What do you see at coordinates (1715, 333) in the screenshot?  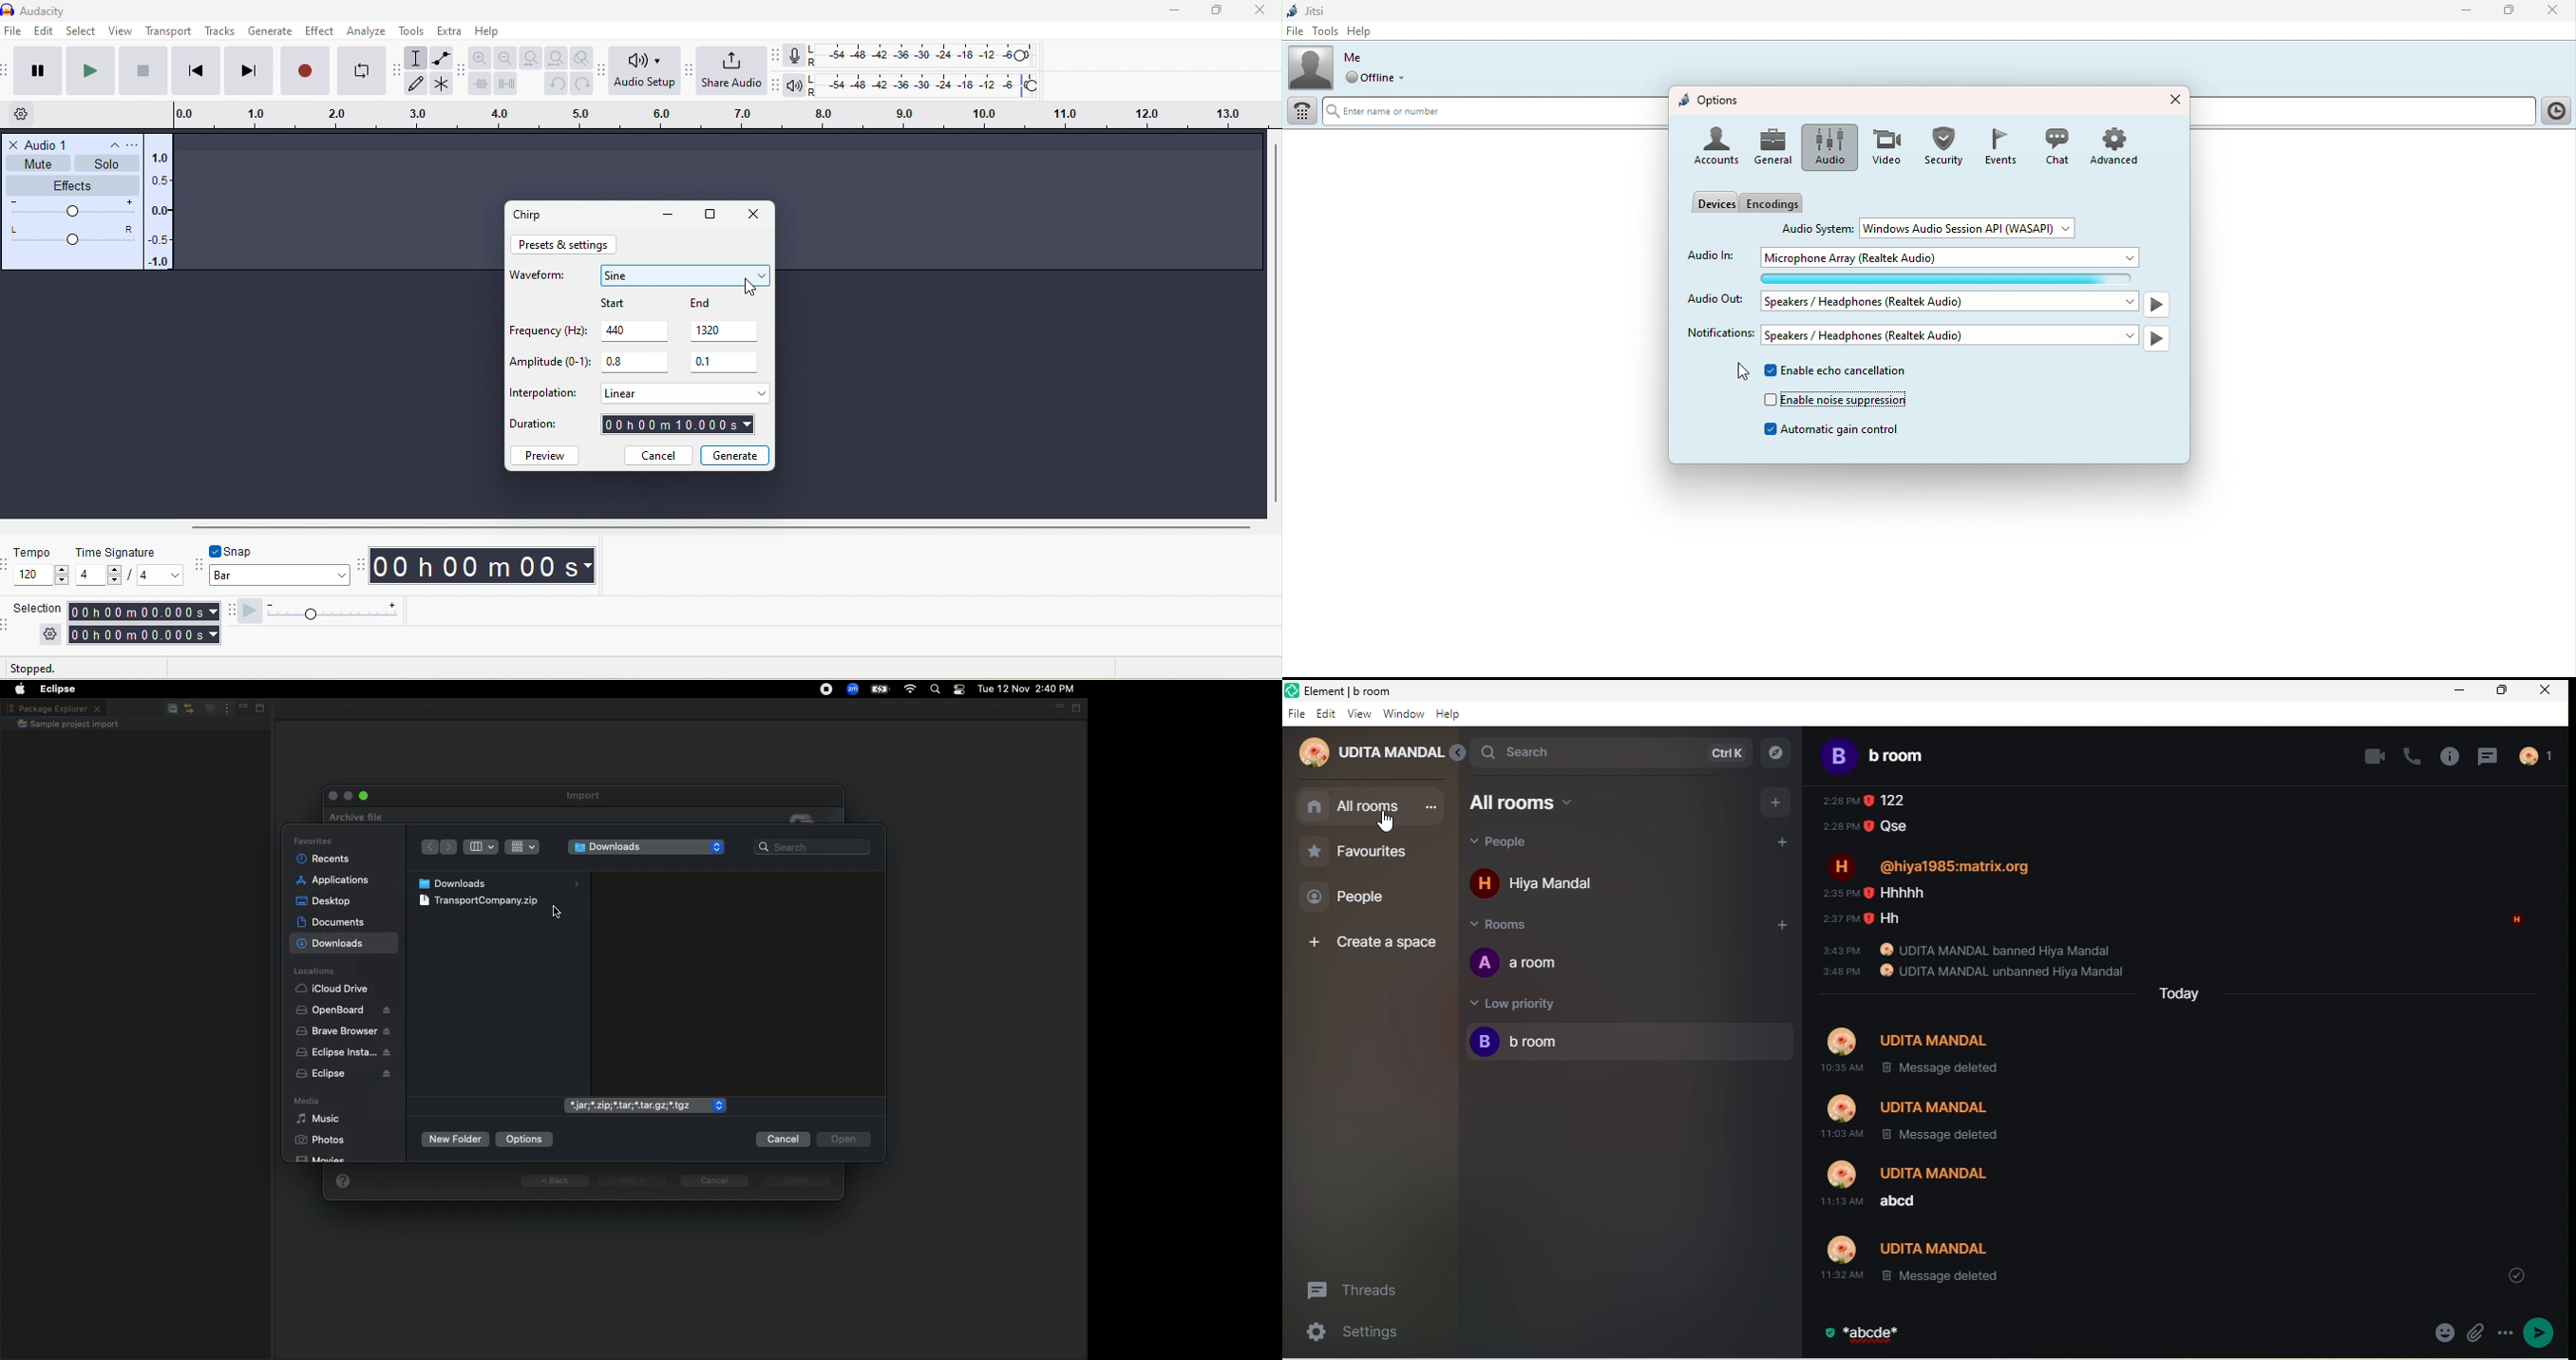 I see `Notifications` at bounding box center [1715, 333].